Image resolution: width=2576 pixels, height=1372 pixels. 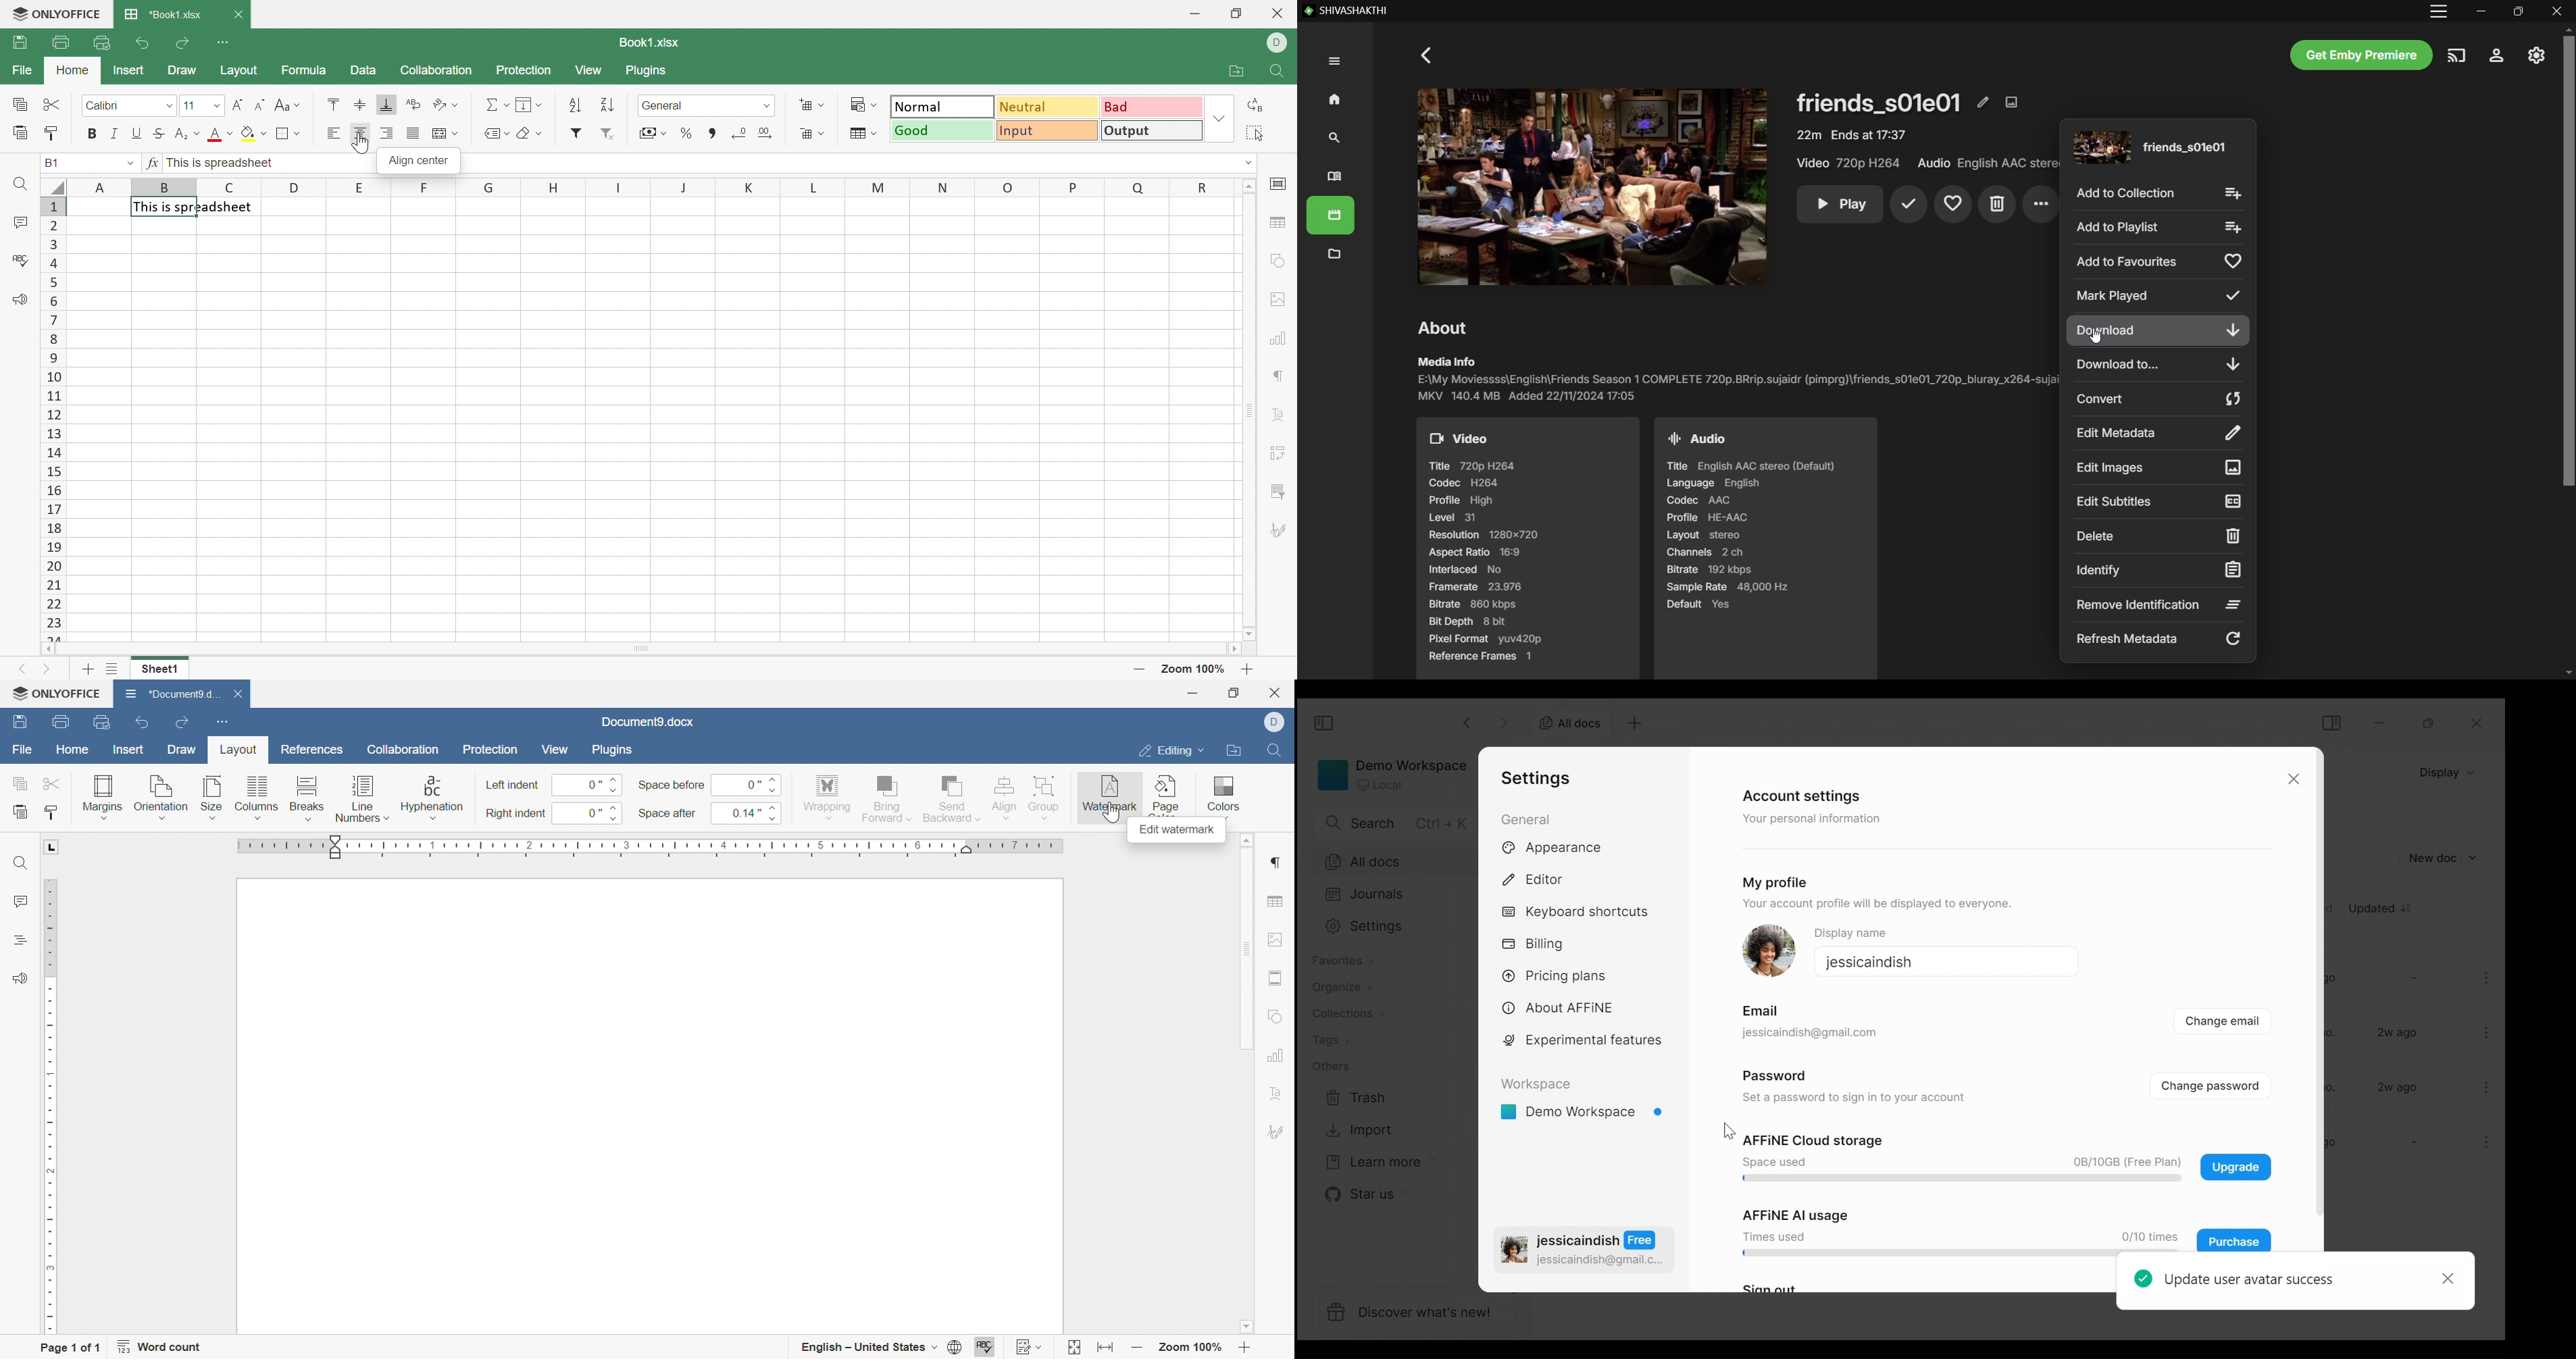 I want to click on About, so click(x=1446, y=327).